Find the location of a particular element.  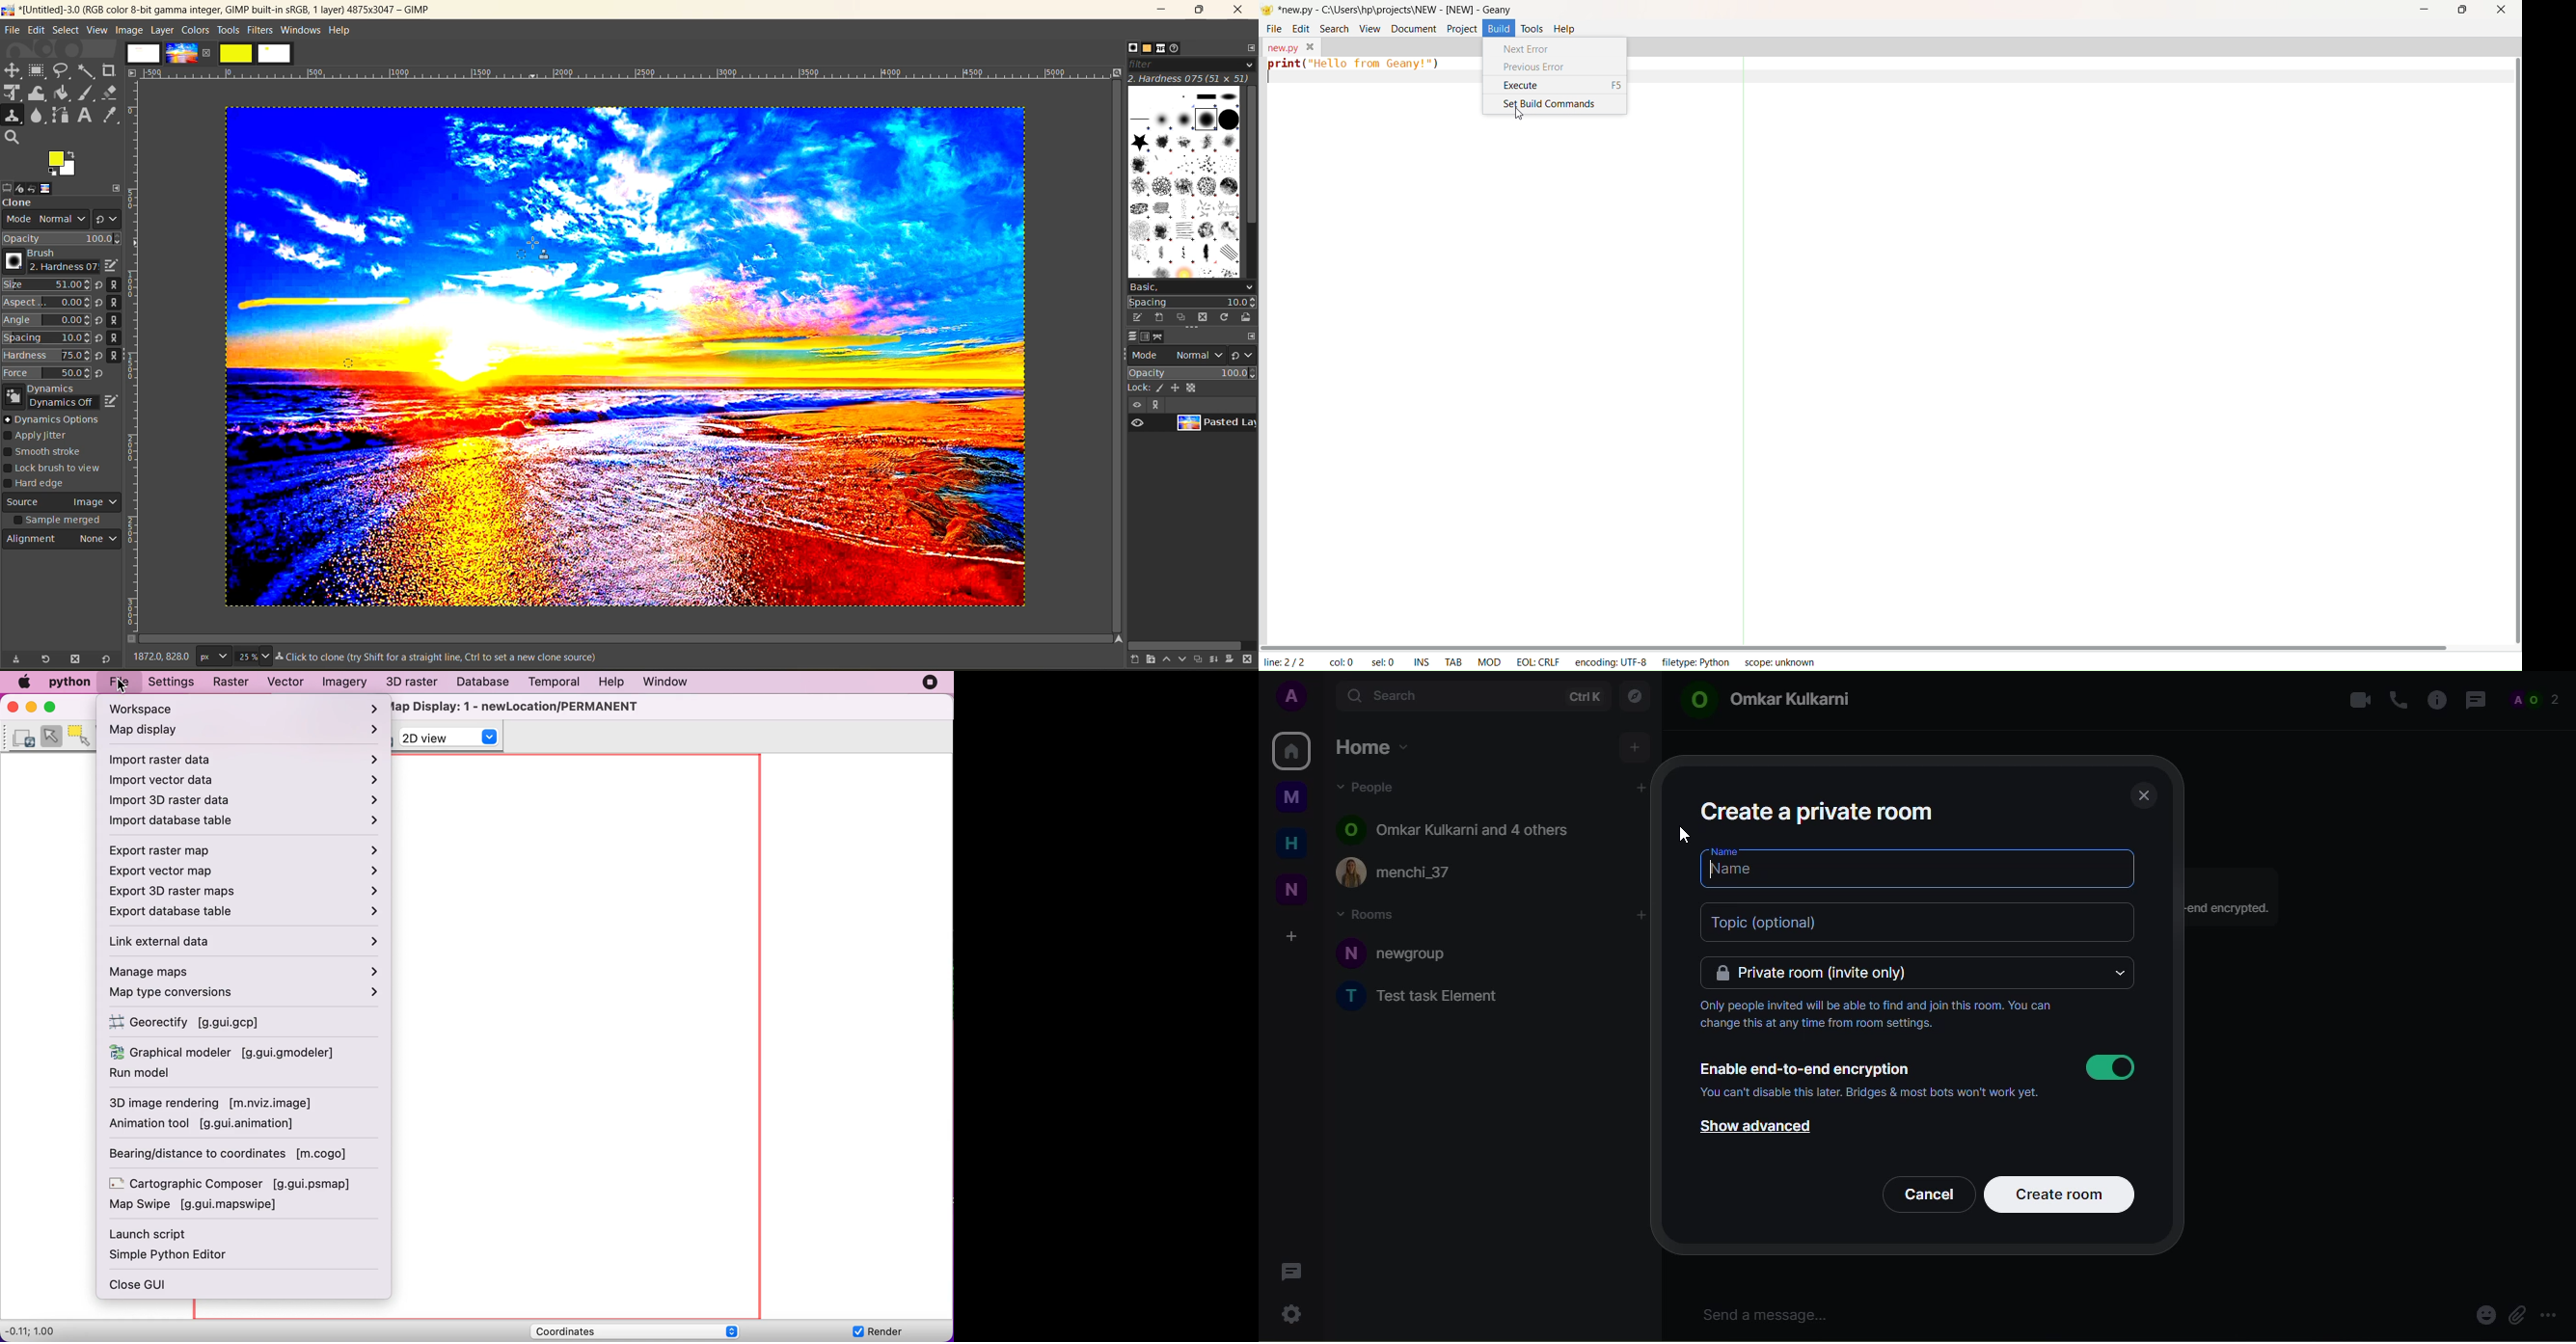

profile is located at coordinates (1294, 695).